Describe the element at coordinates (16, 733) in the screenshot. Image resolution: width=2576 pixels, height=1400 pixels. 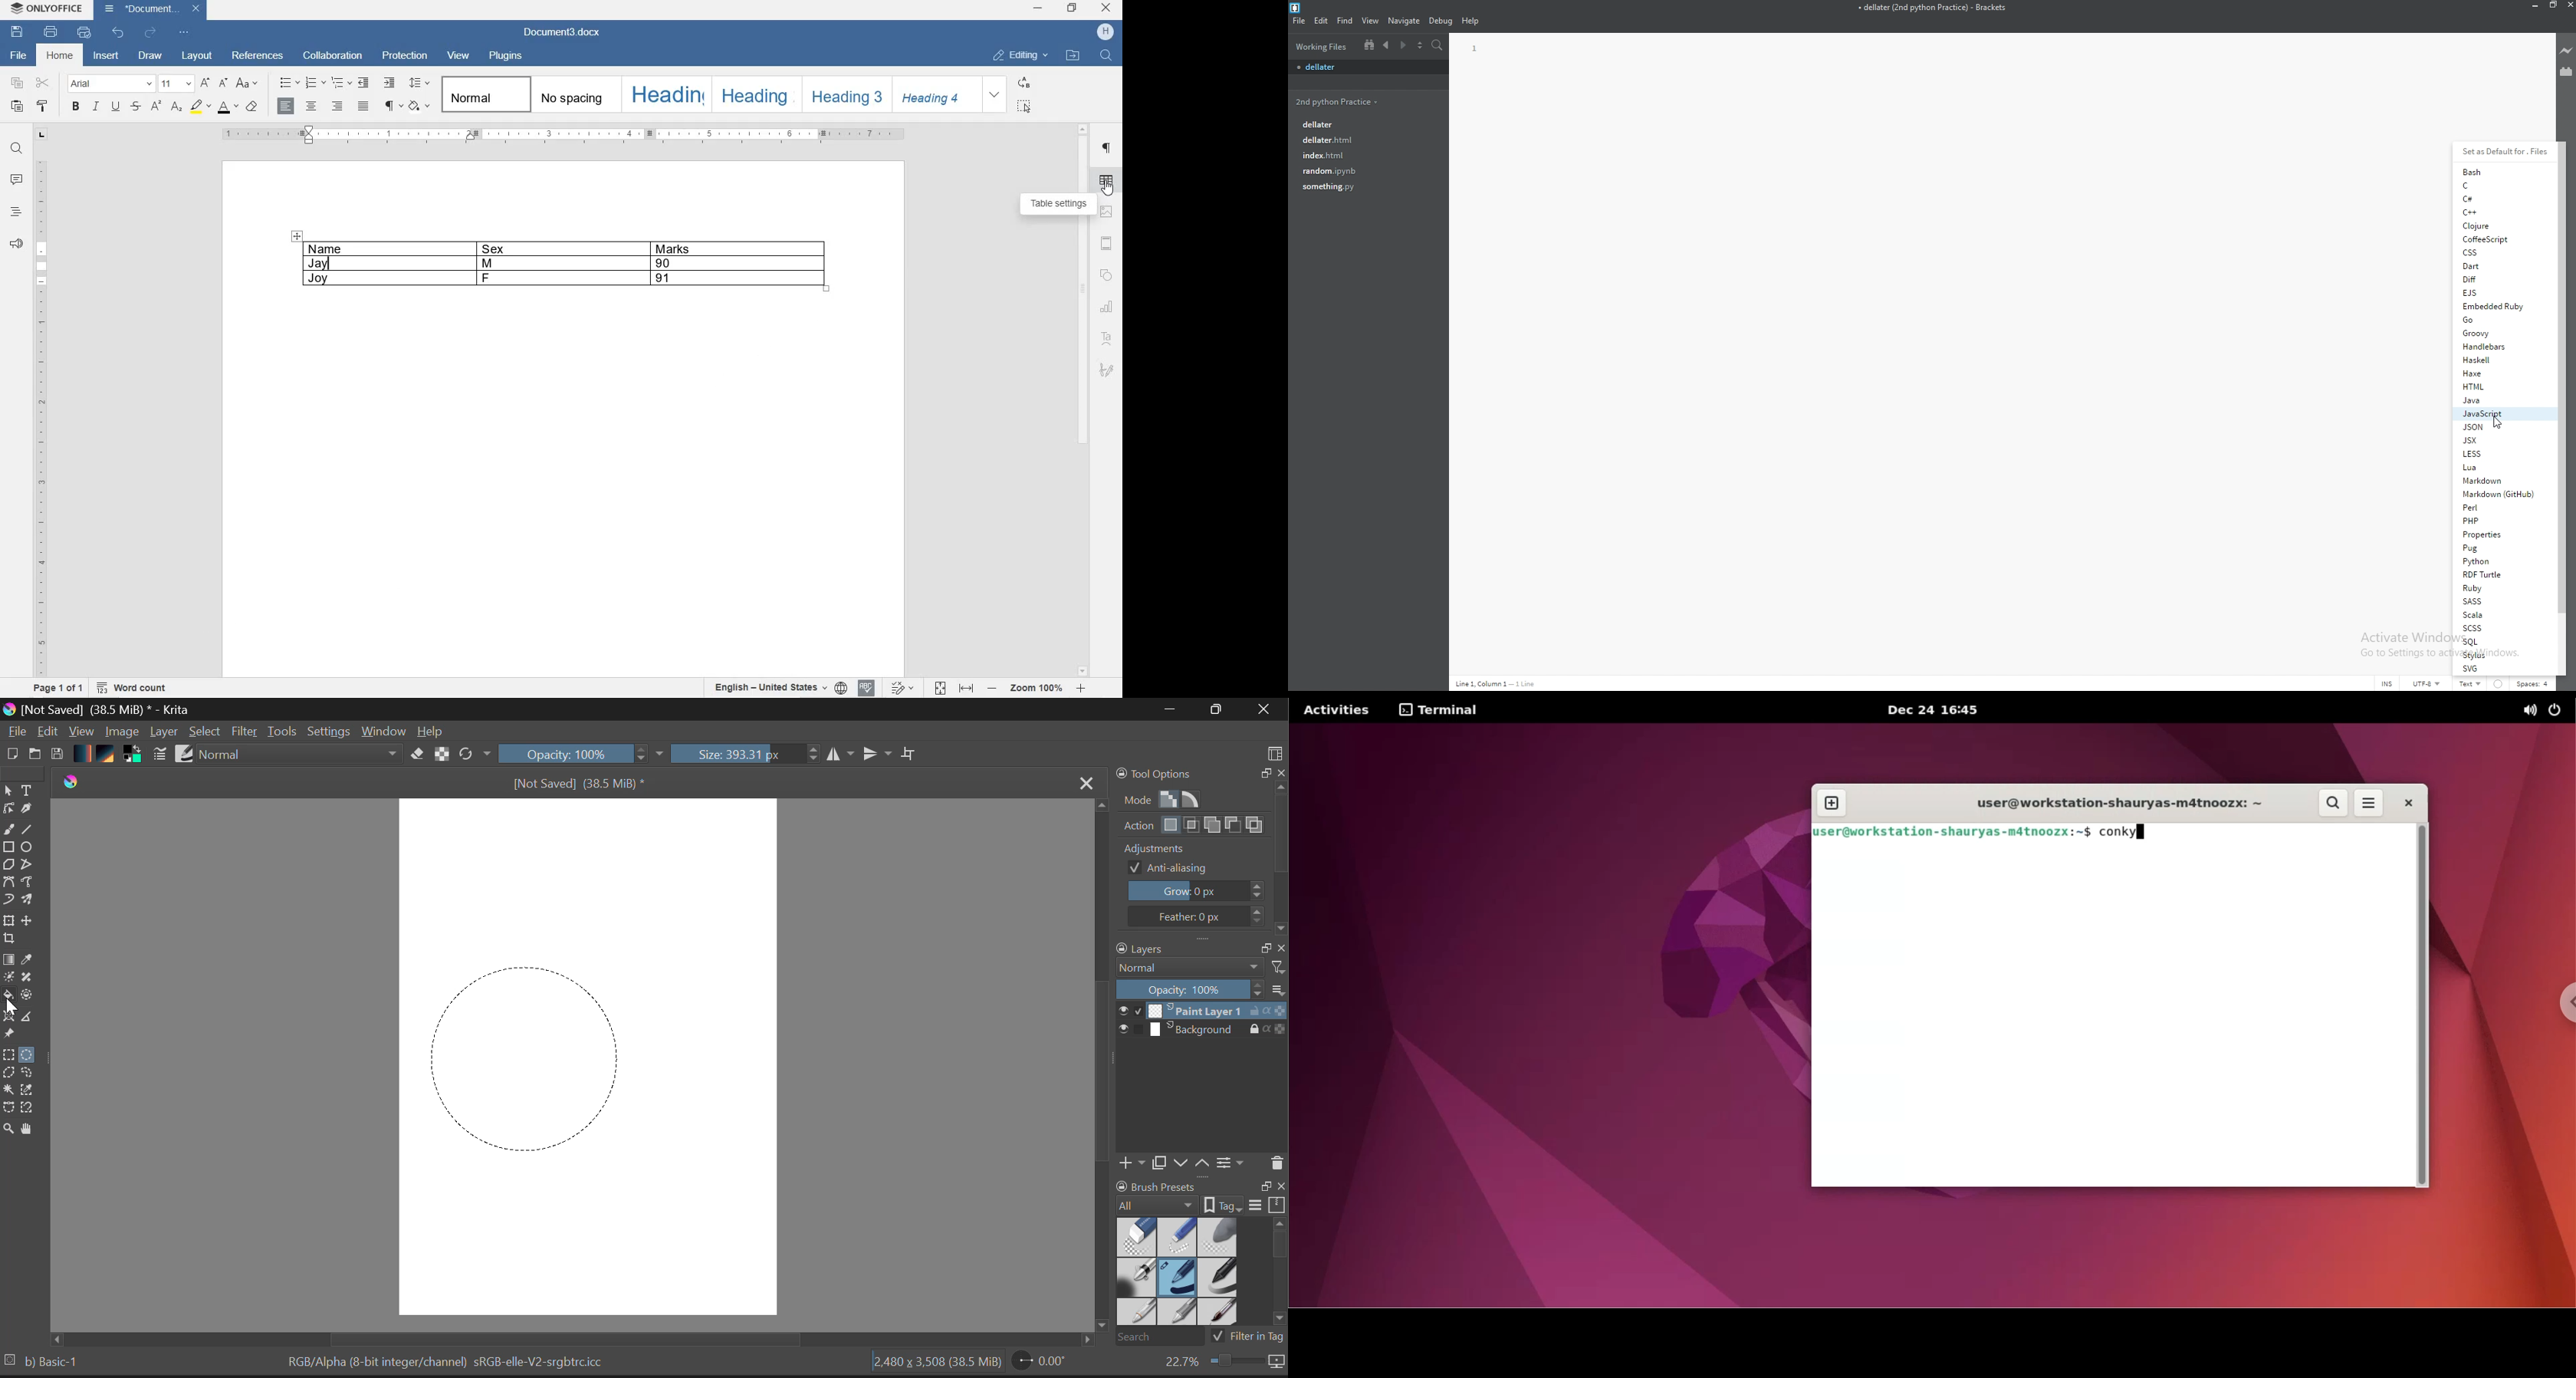
I see `File` at that location.